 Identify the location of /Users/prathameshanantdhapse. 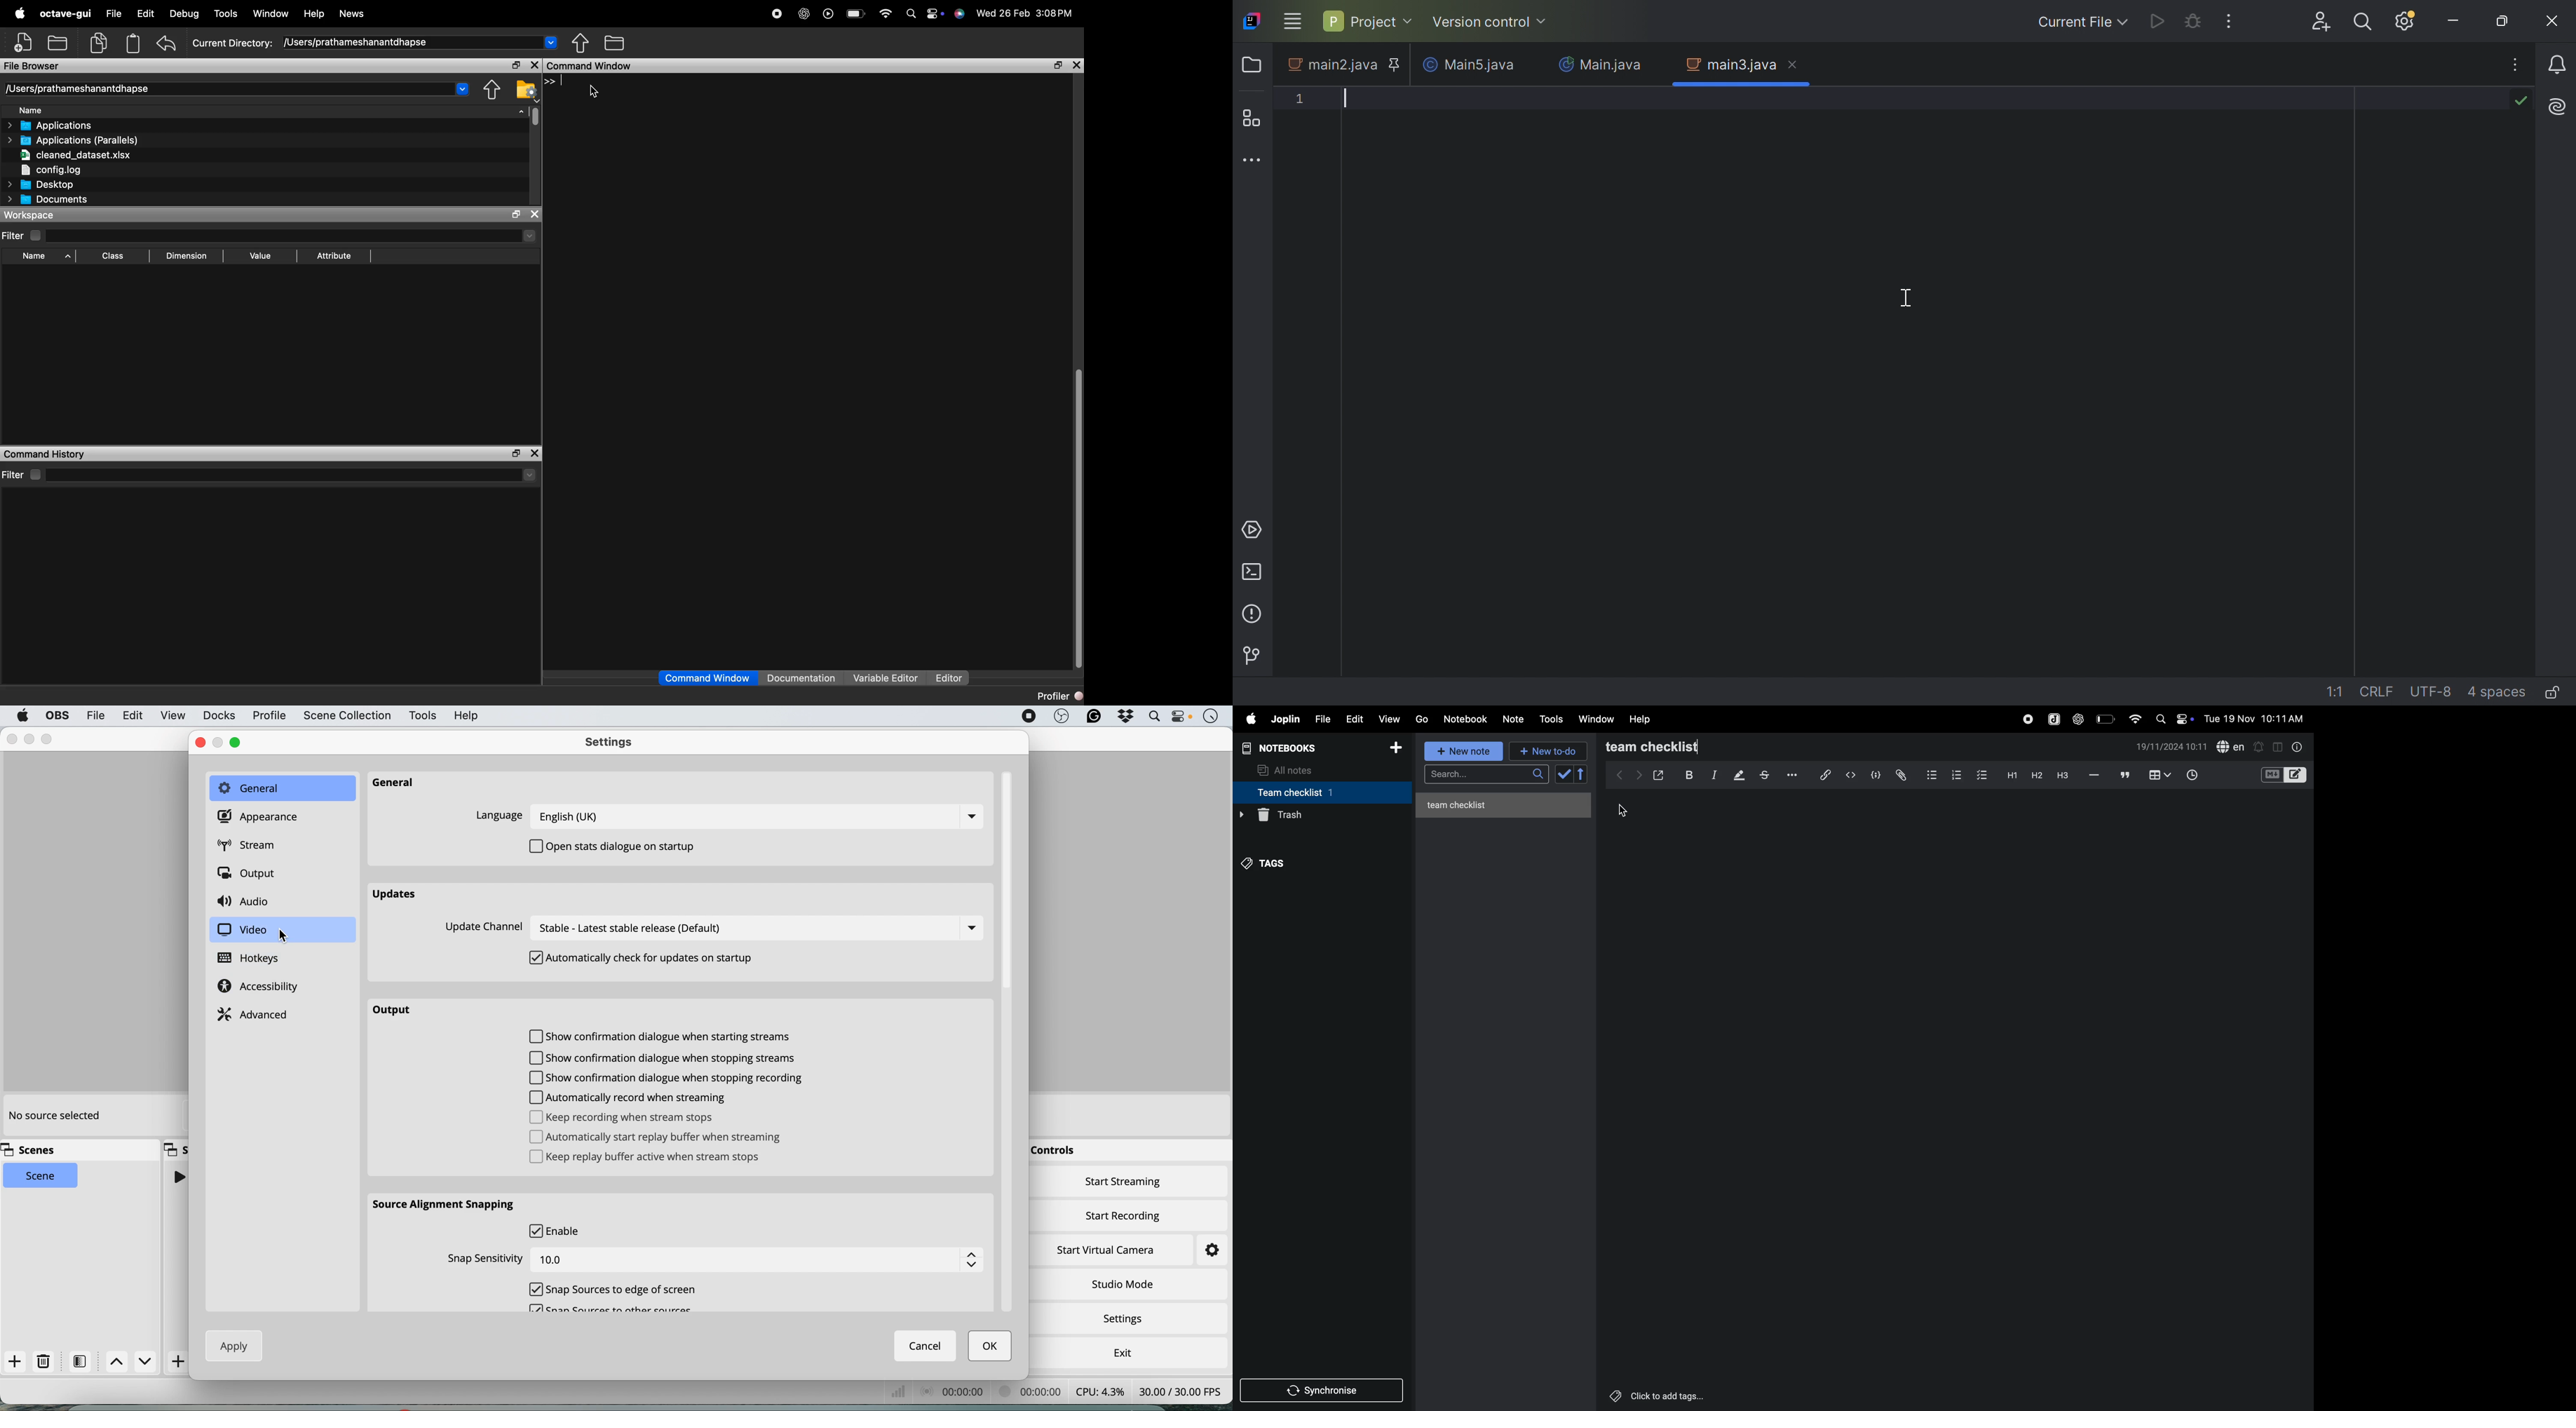
(423, 41).